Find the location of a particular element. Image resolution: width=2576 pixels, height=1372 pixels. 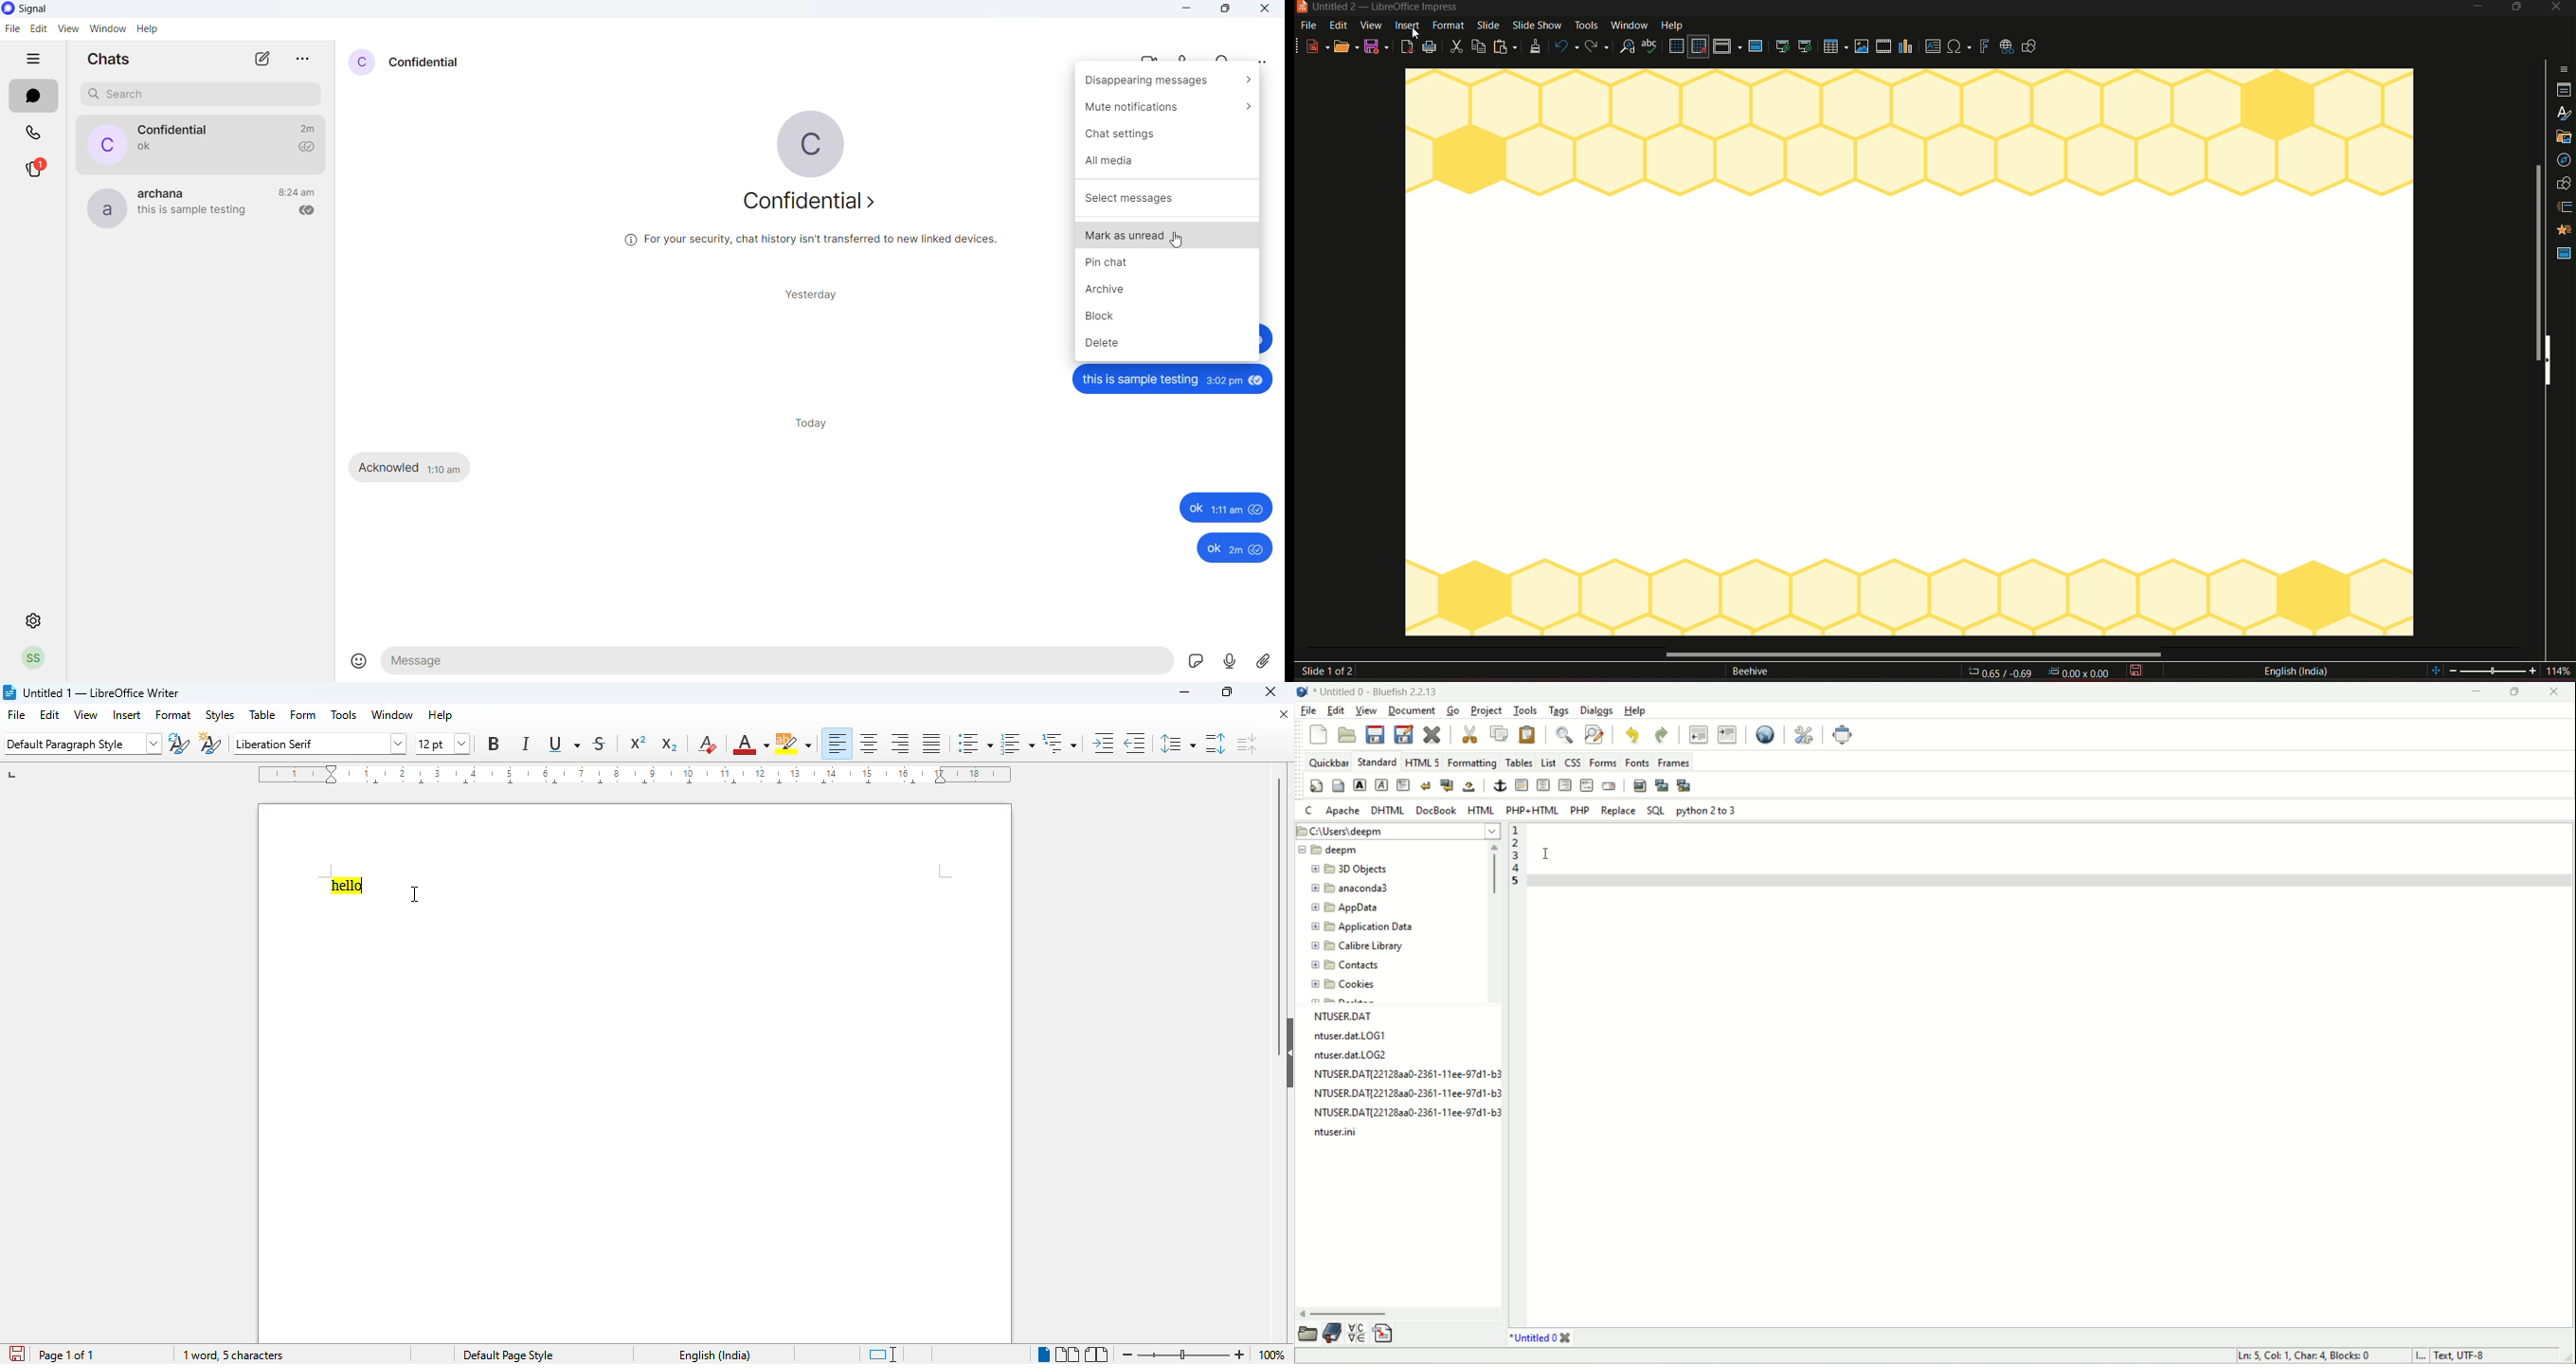

profile picture is located at coordinates (99, 144).